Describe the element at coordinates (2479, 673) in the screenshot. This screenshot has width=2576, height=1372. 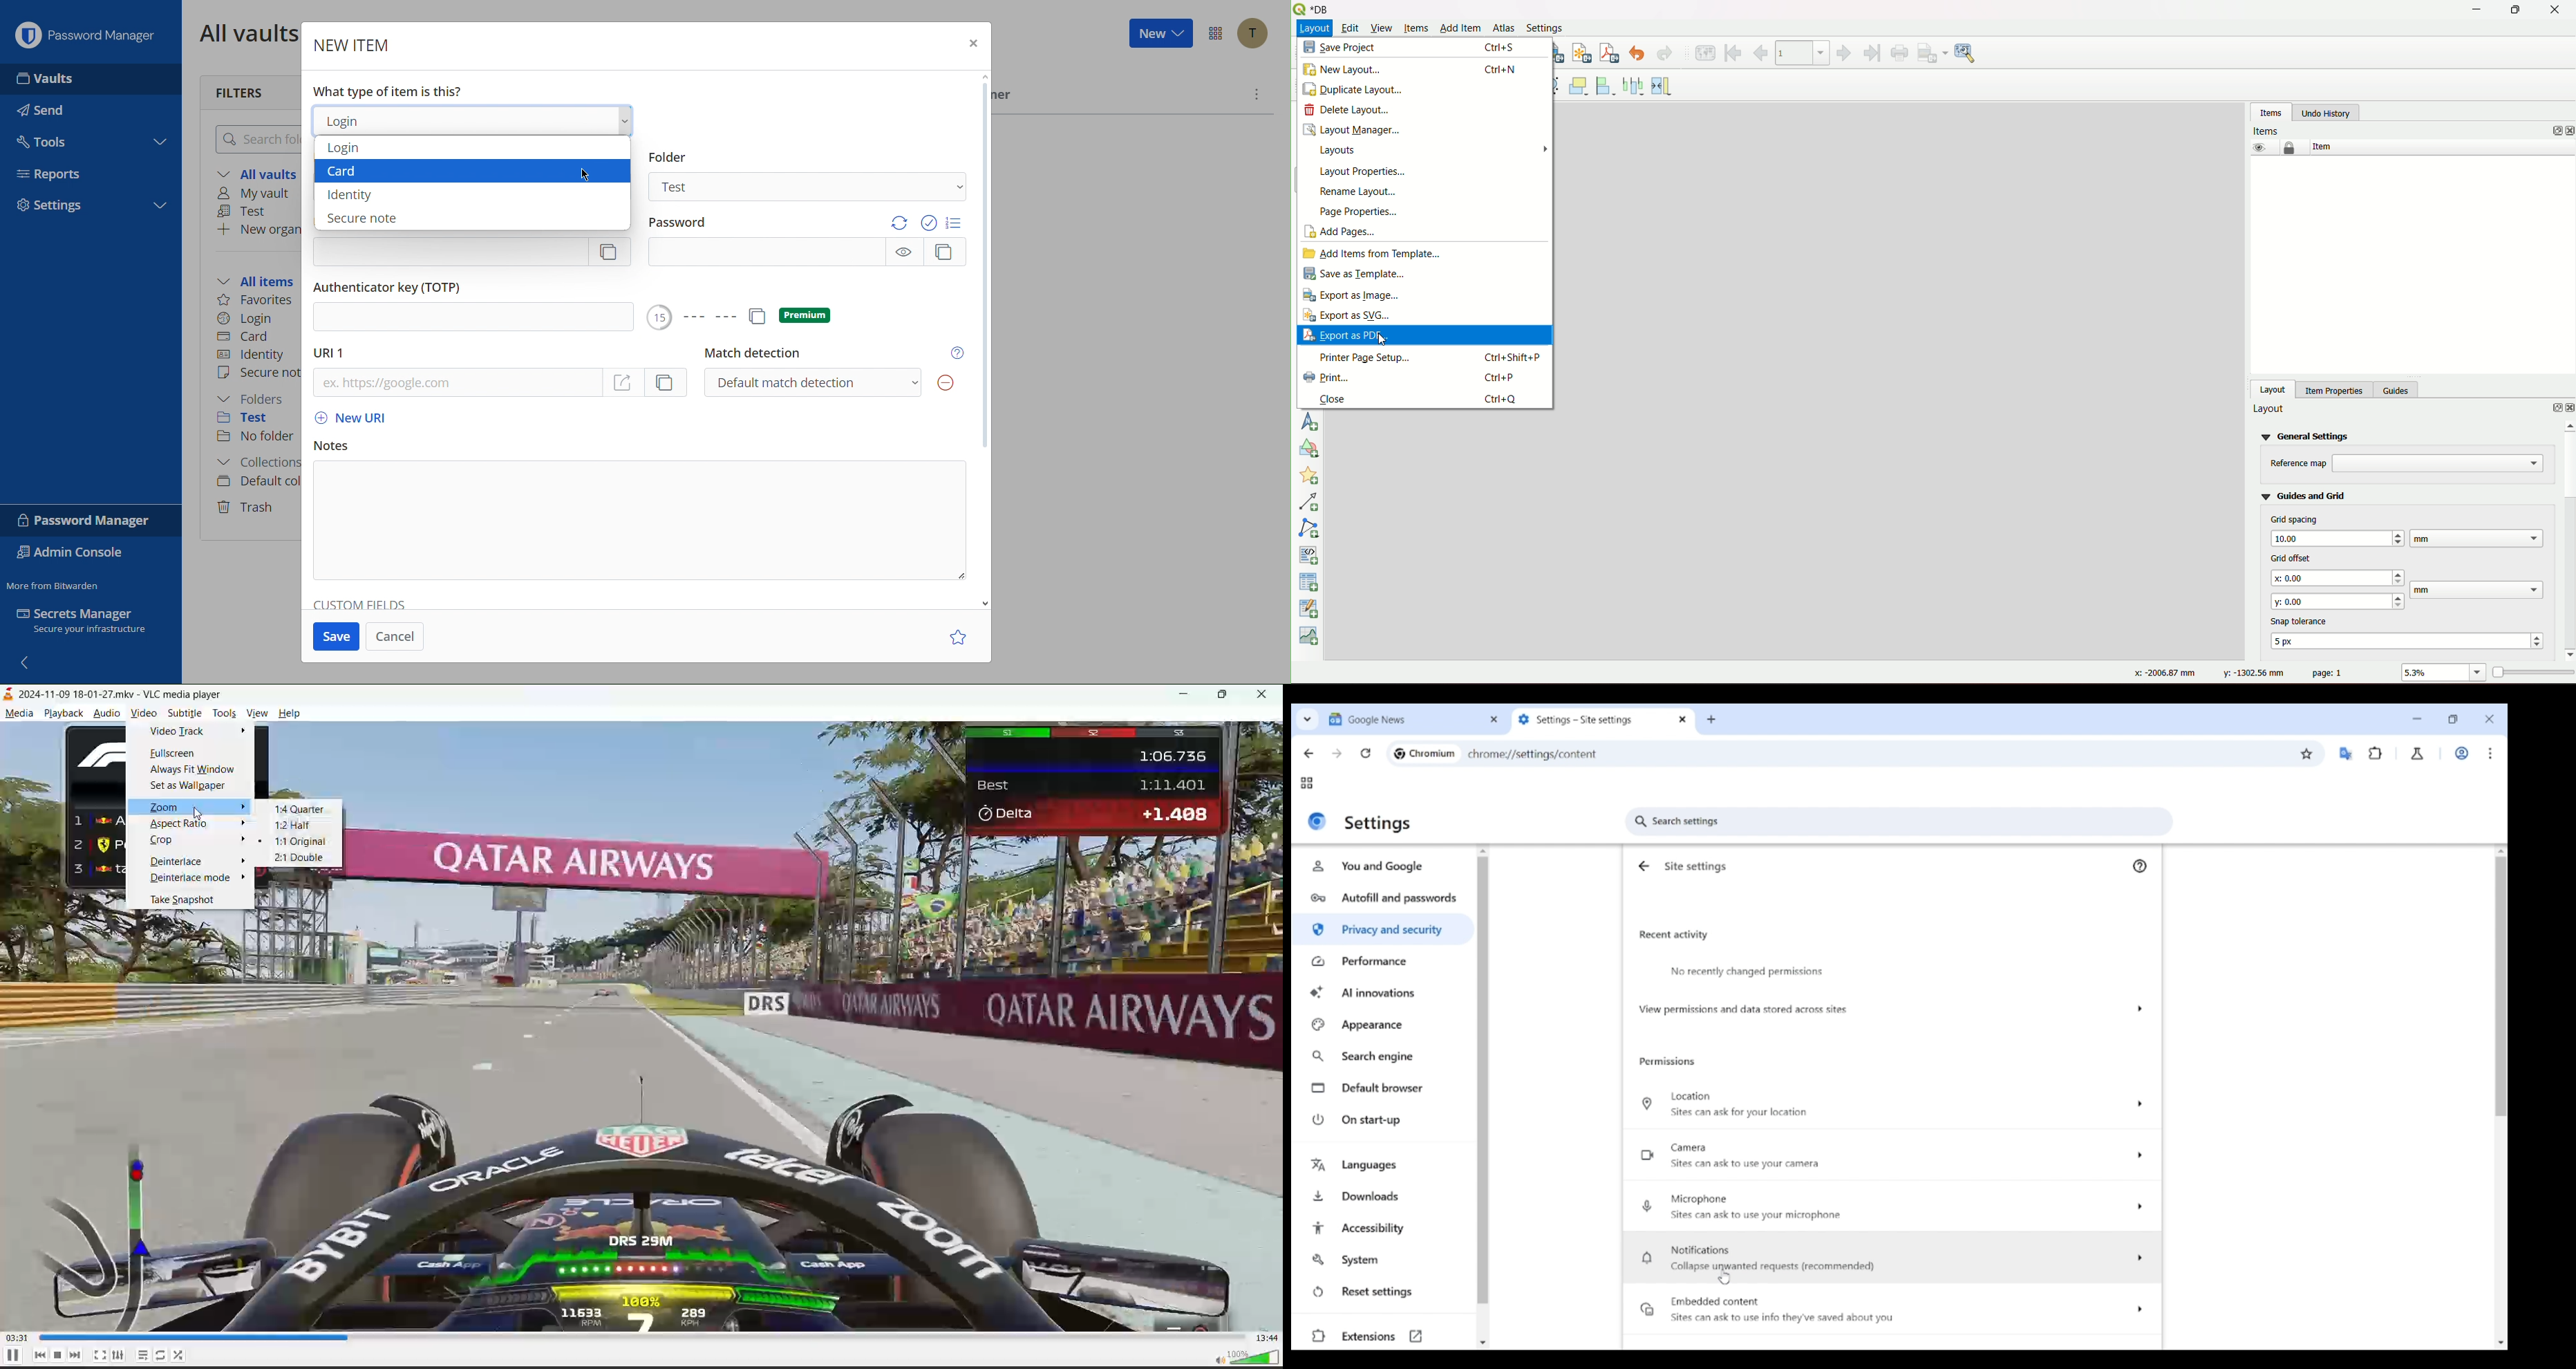
I see `zoom` at that location.